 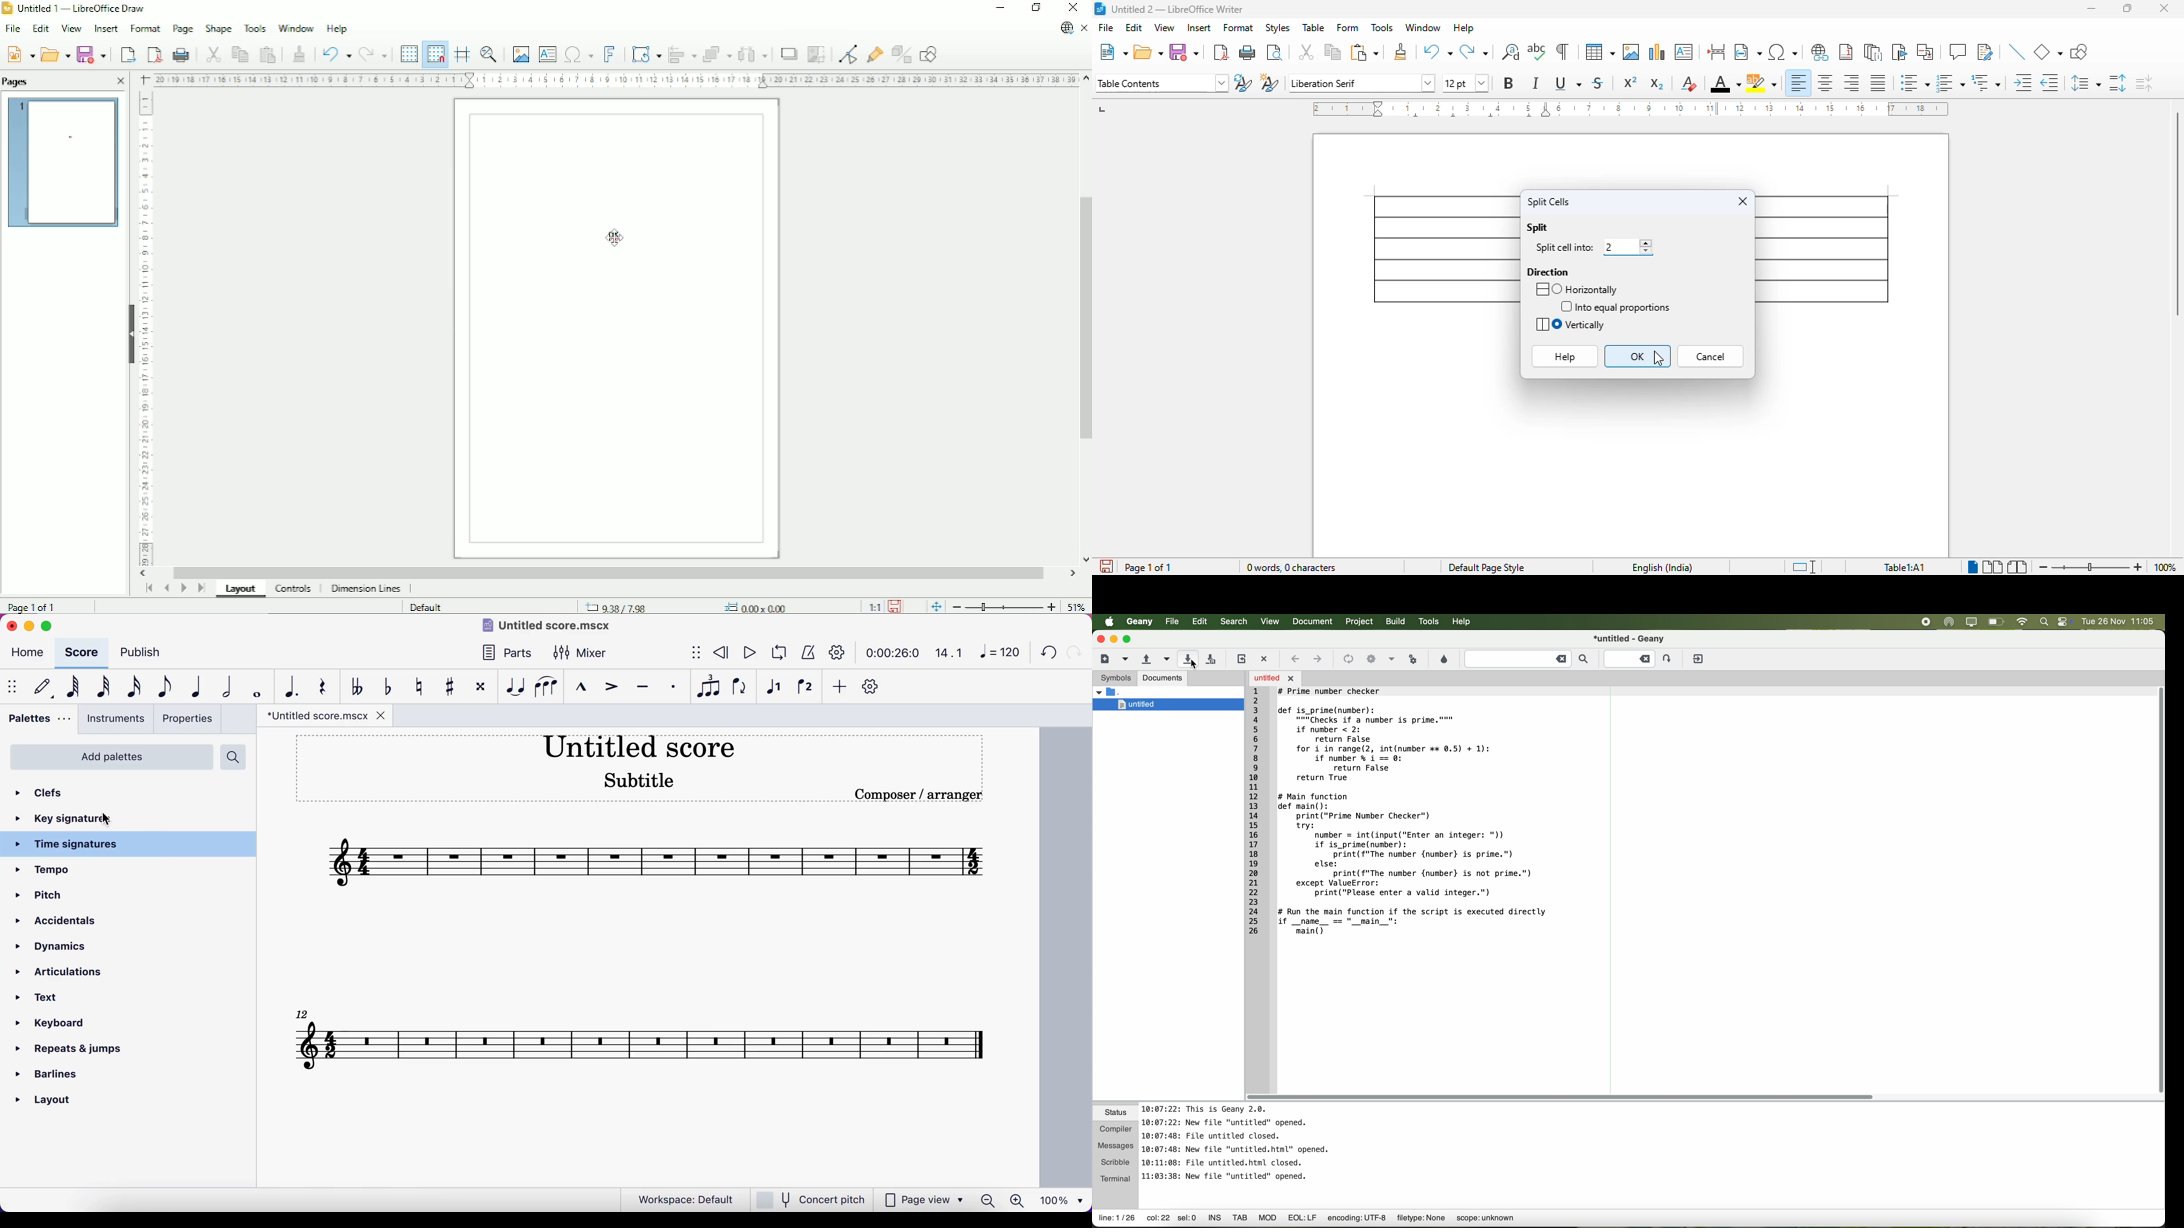 I want to click on Page, so click(x=181, y=29).